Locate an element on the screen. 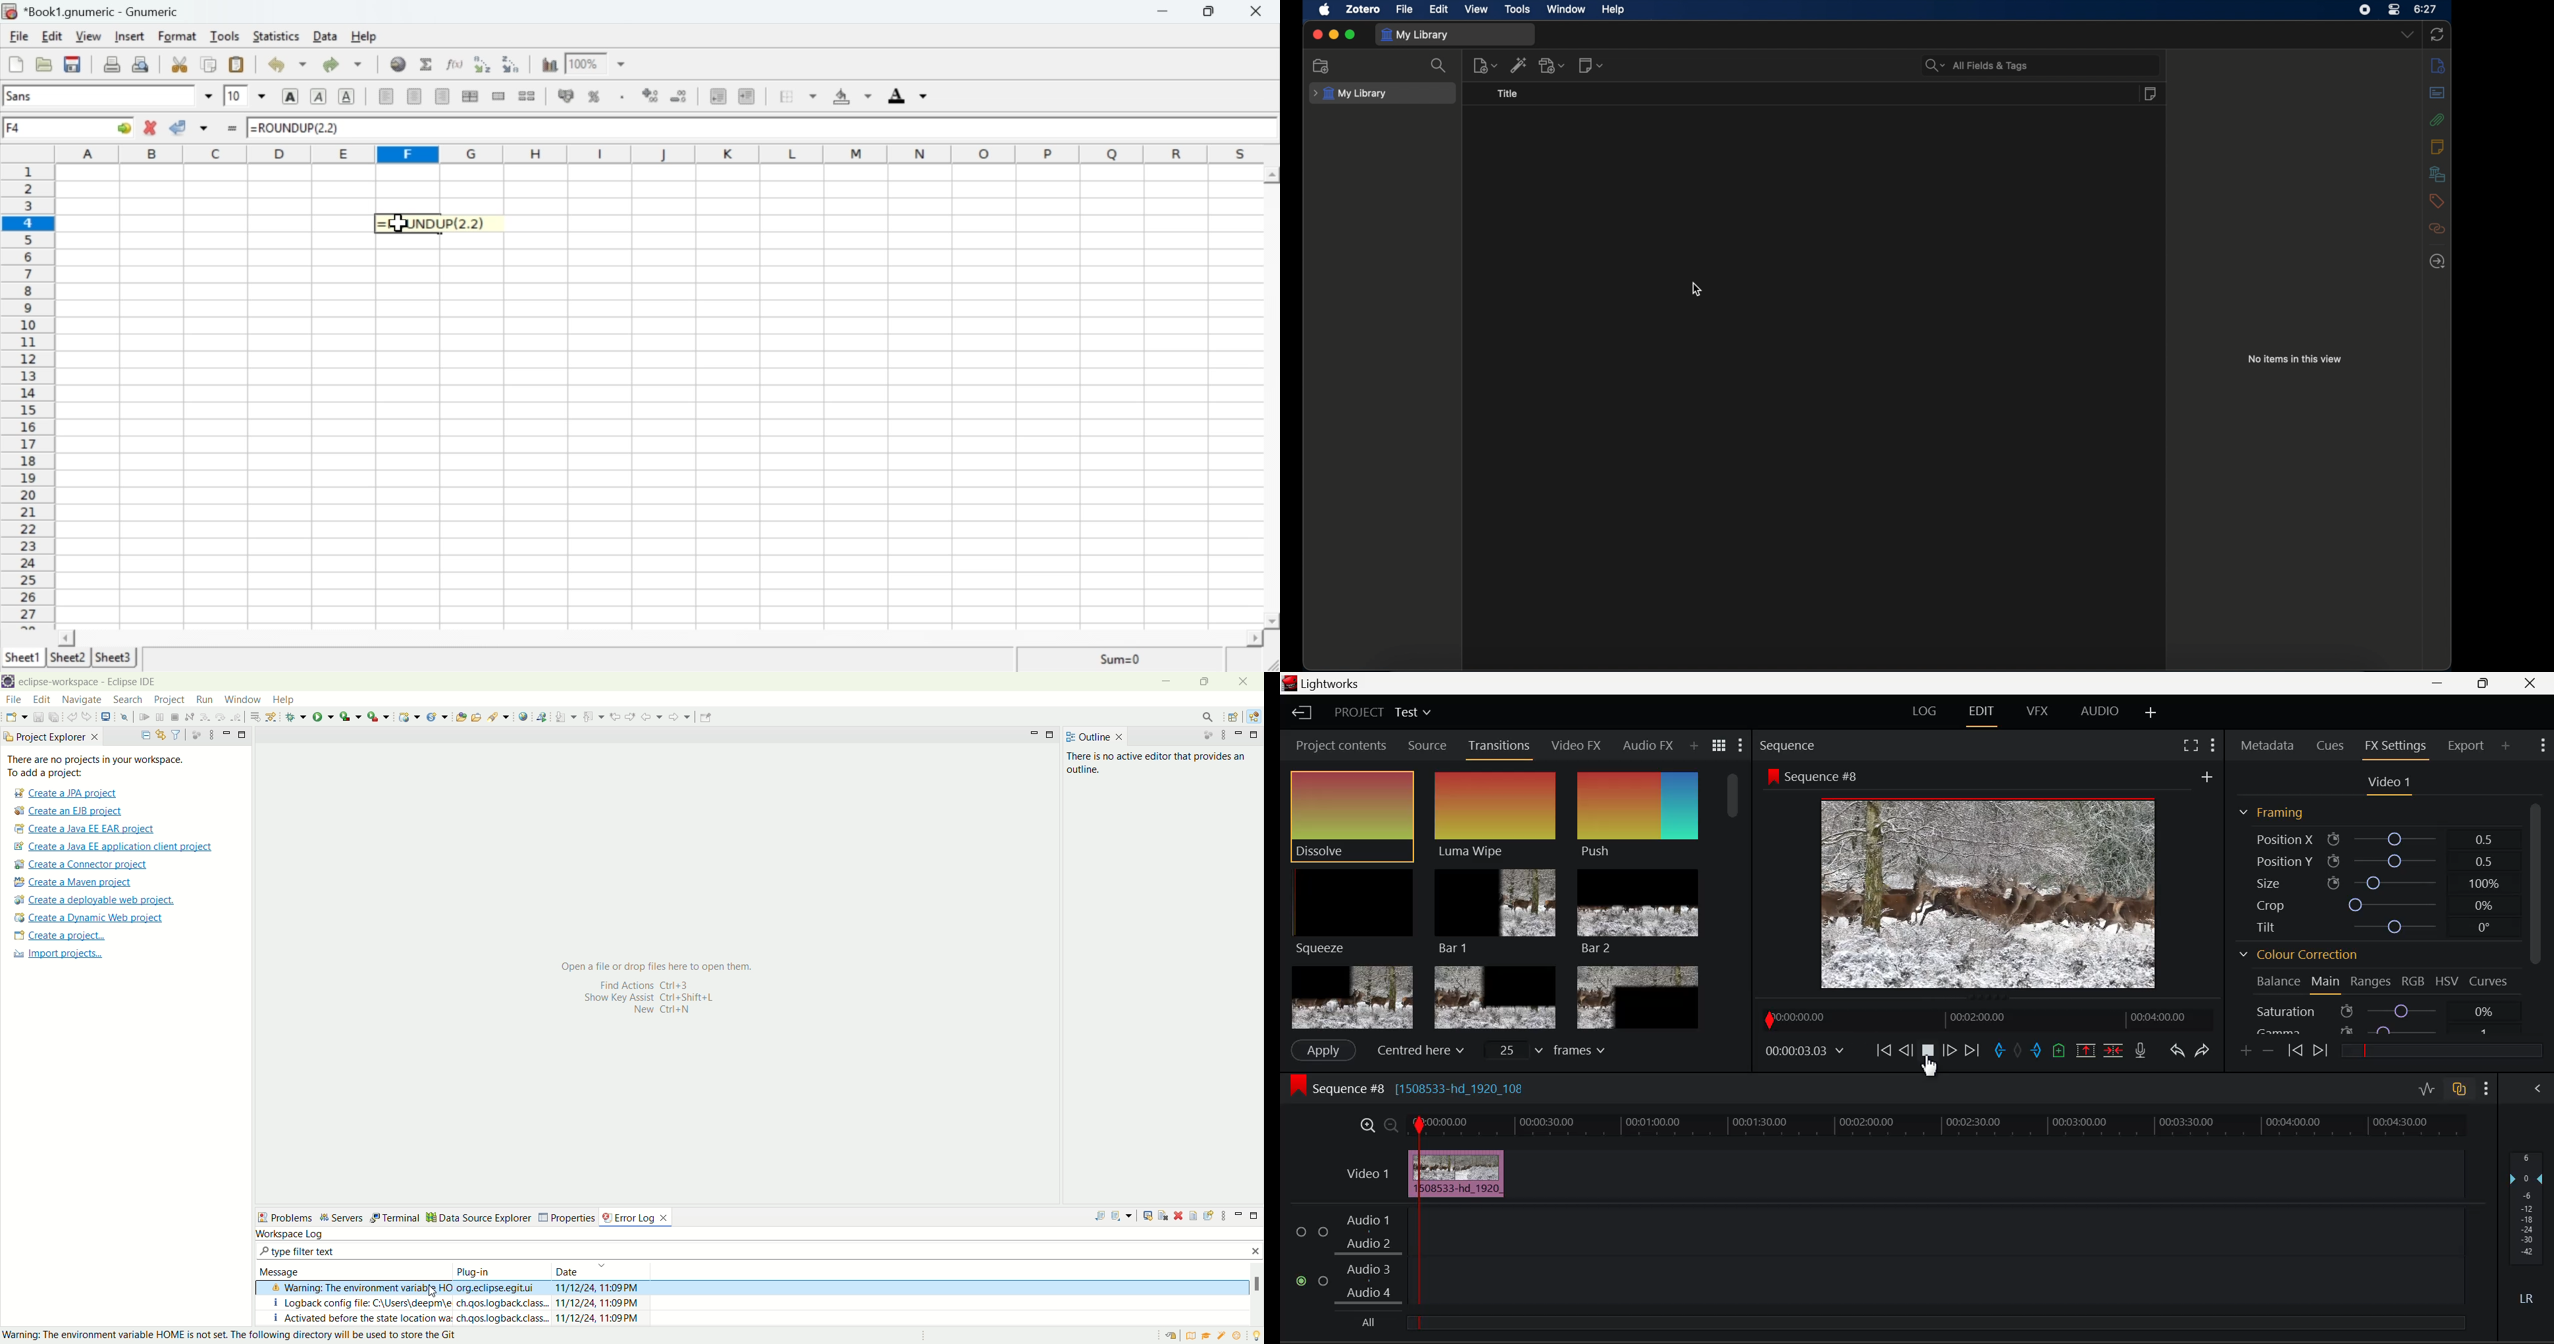 The width and height of the screenshot is (2576, 1344). attachments is located at coordinates (2437, 119).